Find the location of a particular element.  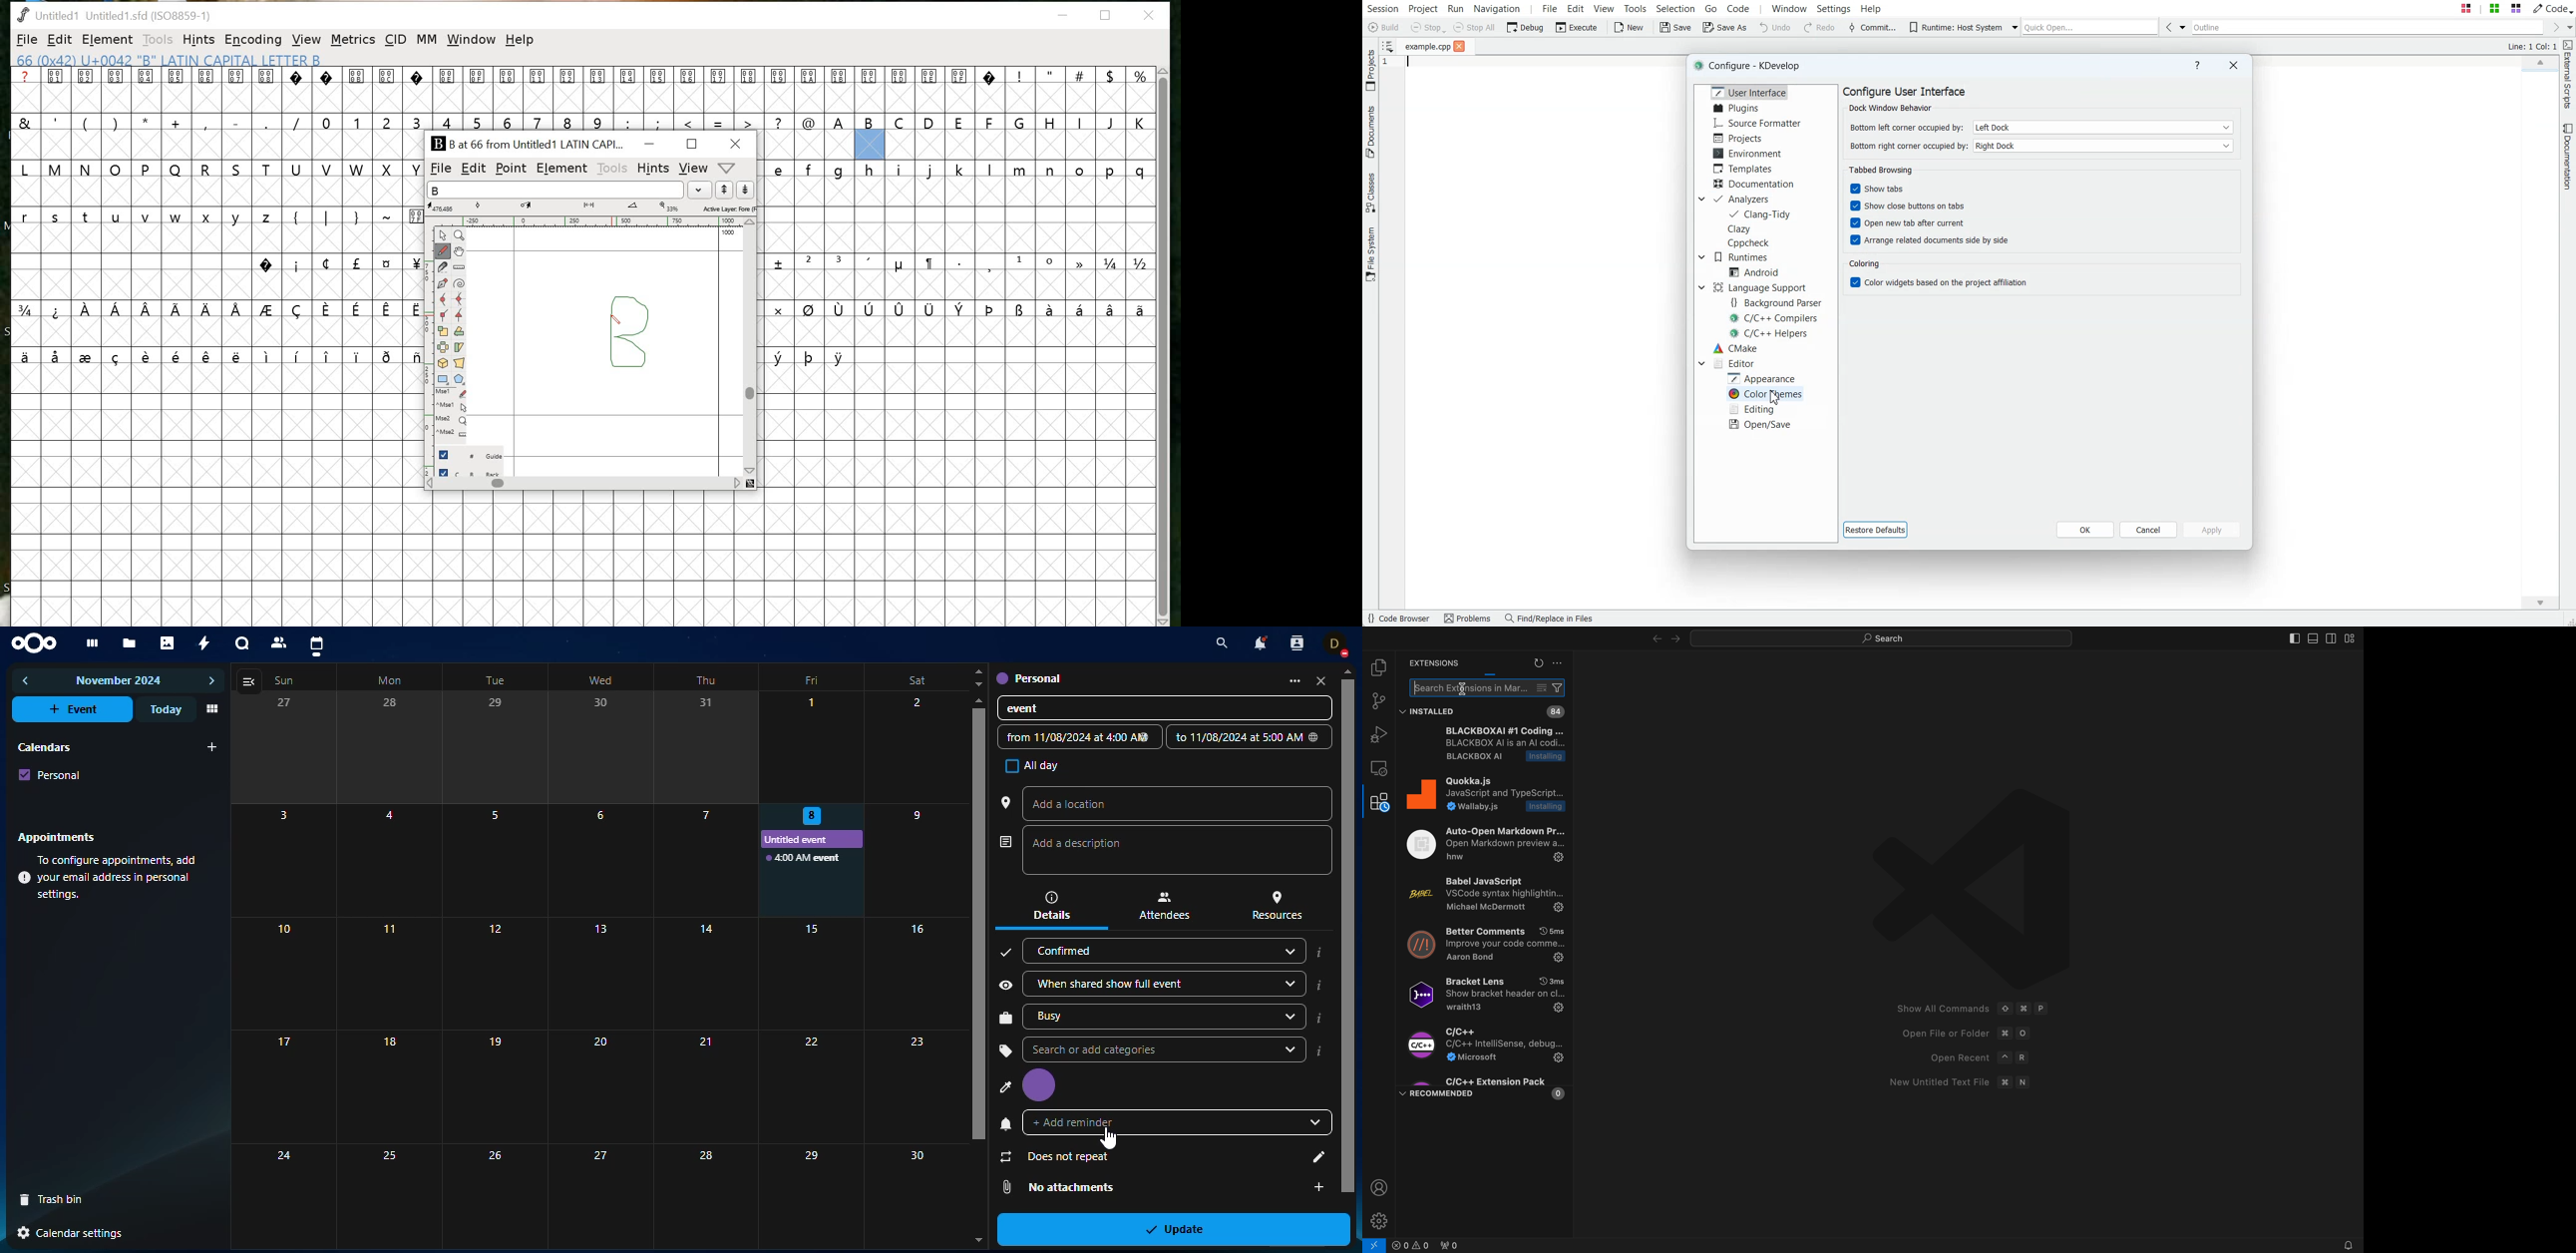

glyphs is located at coordinates (789, 99).